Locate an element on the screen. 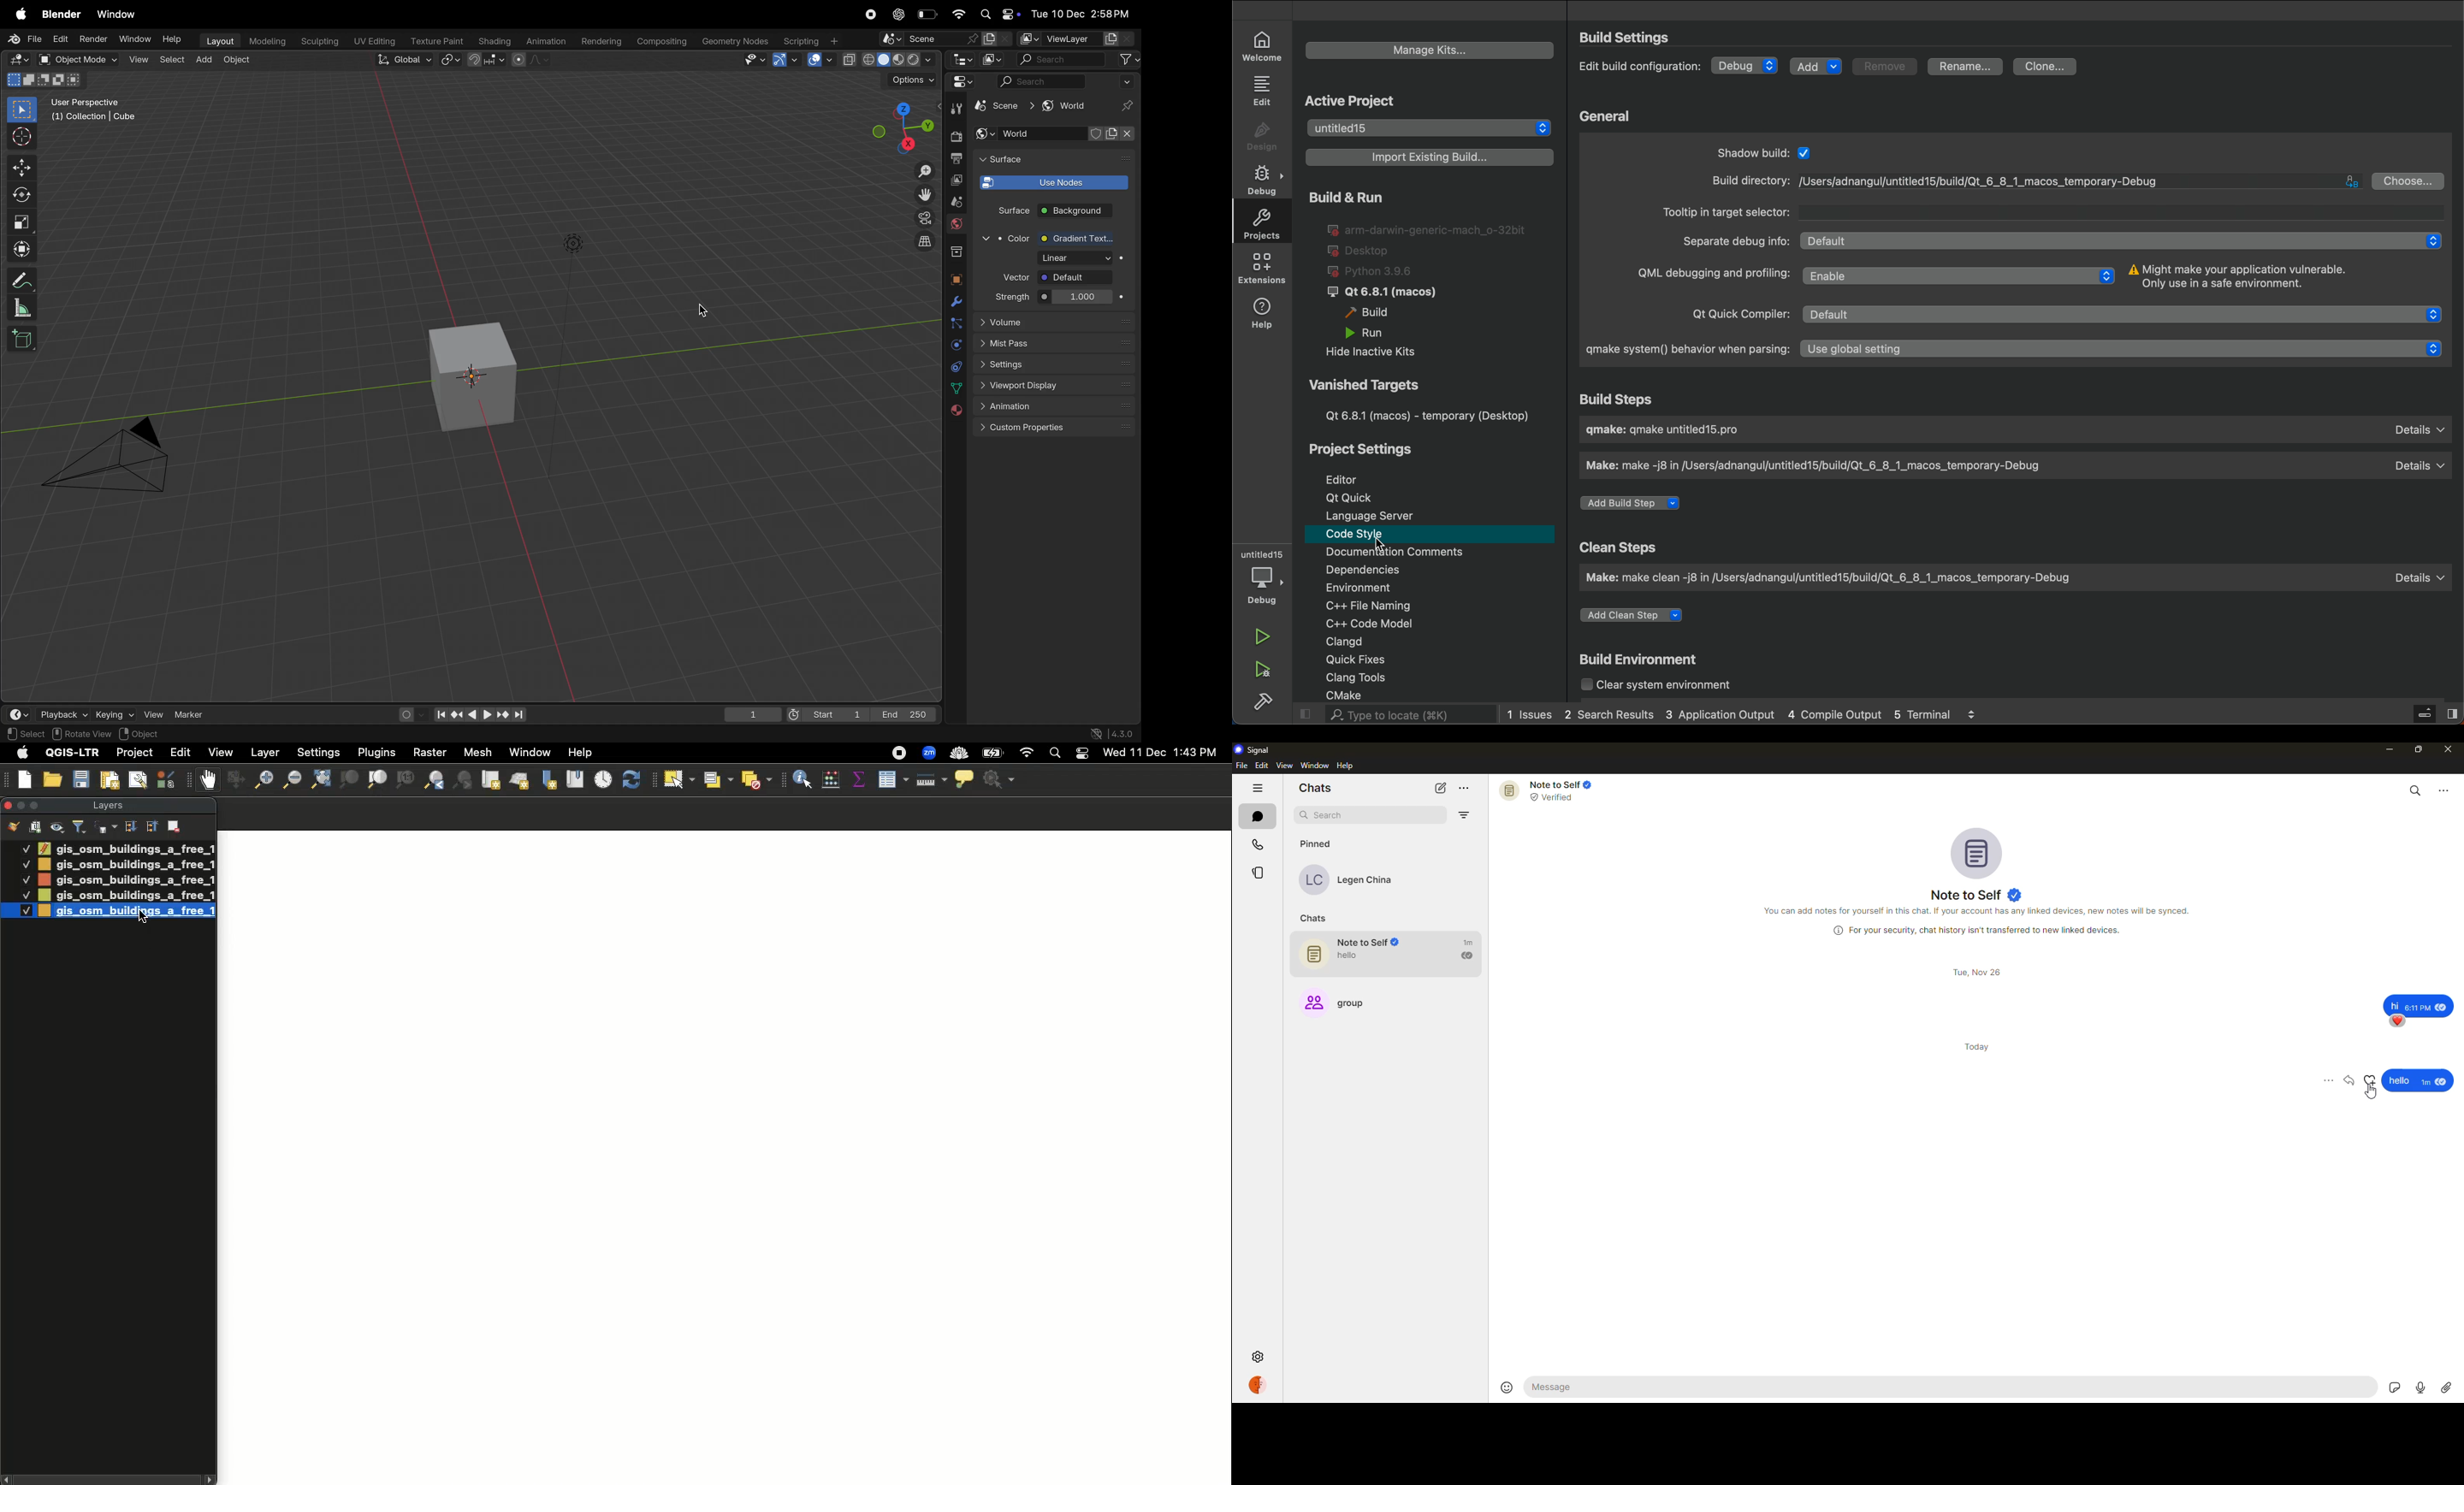 Image resolution: width=2464 pixels, height=1512 pixels. day is located at coordinates (1980, 972).